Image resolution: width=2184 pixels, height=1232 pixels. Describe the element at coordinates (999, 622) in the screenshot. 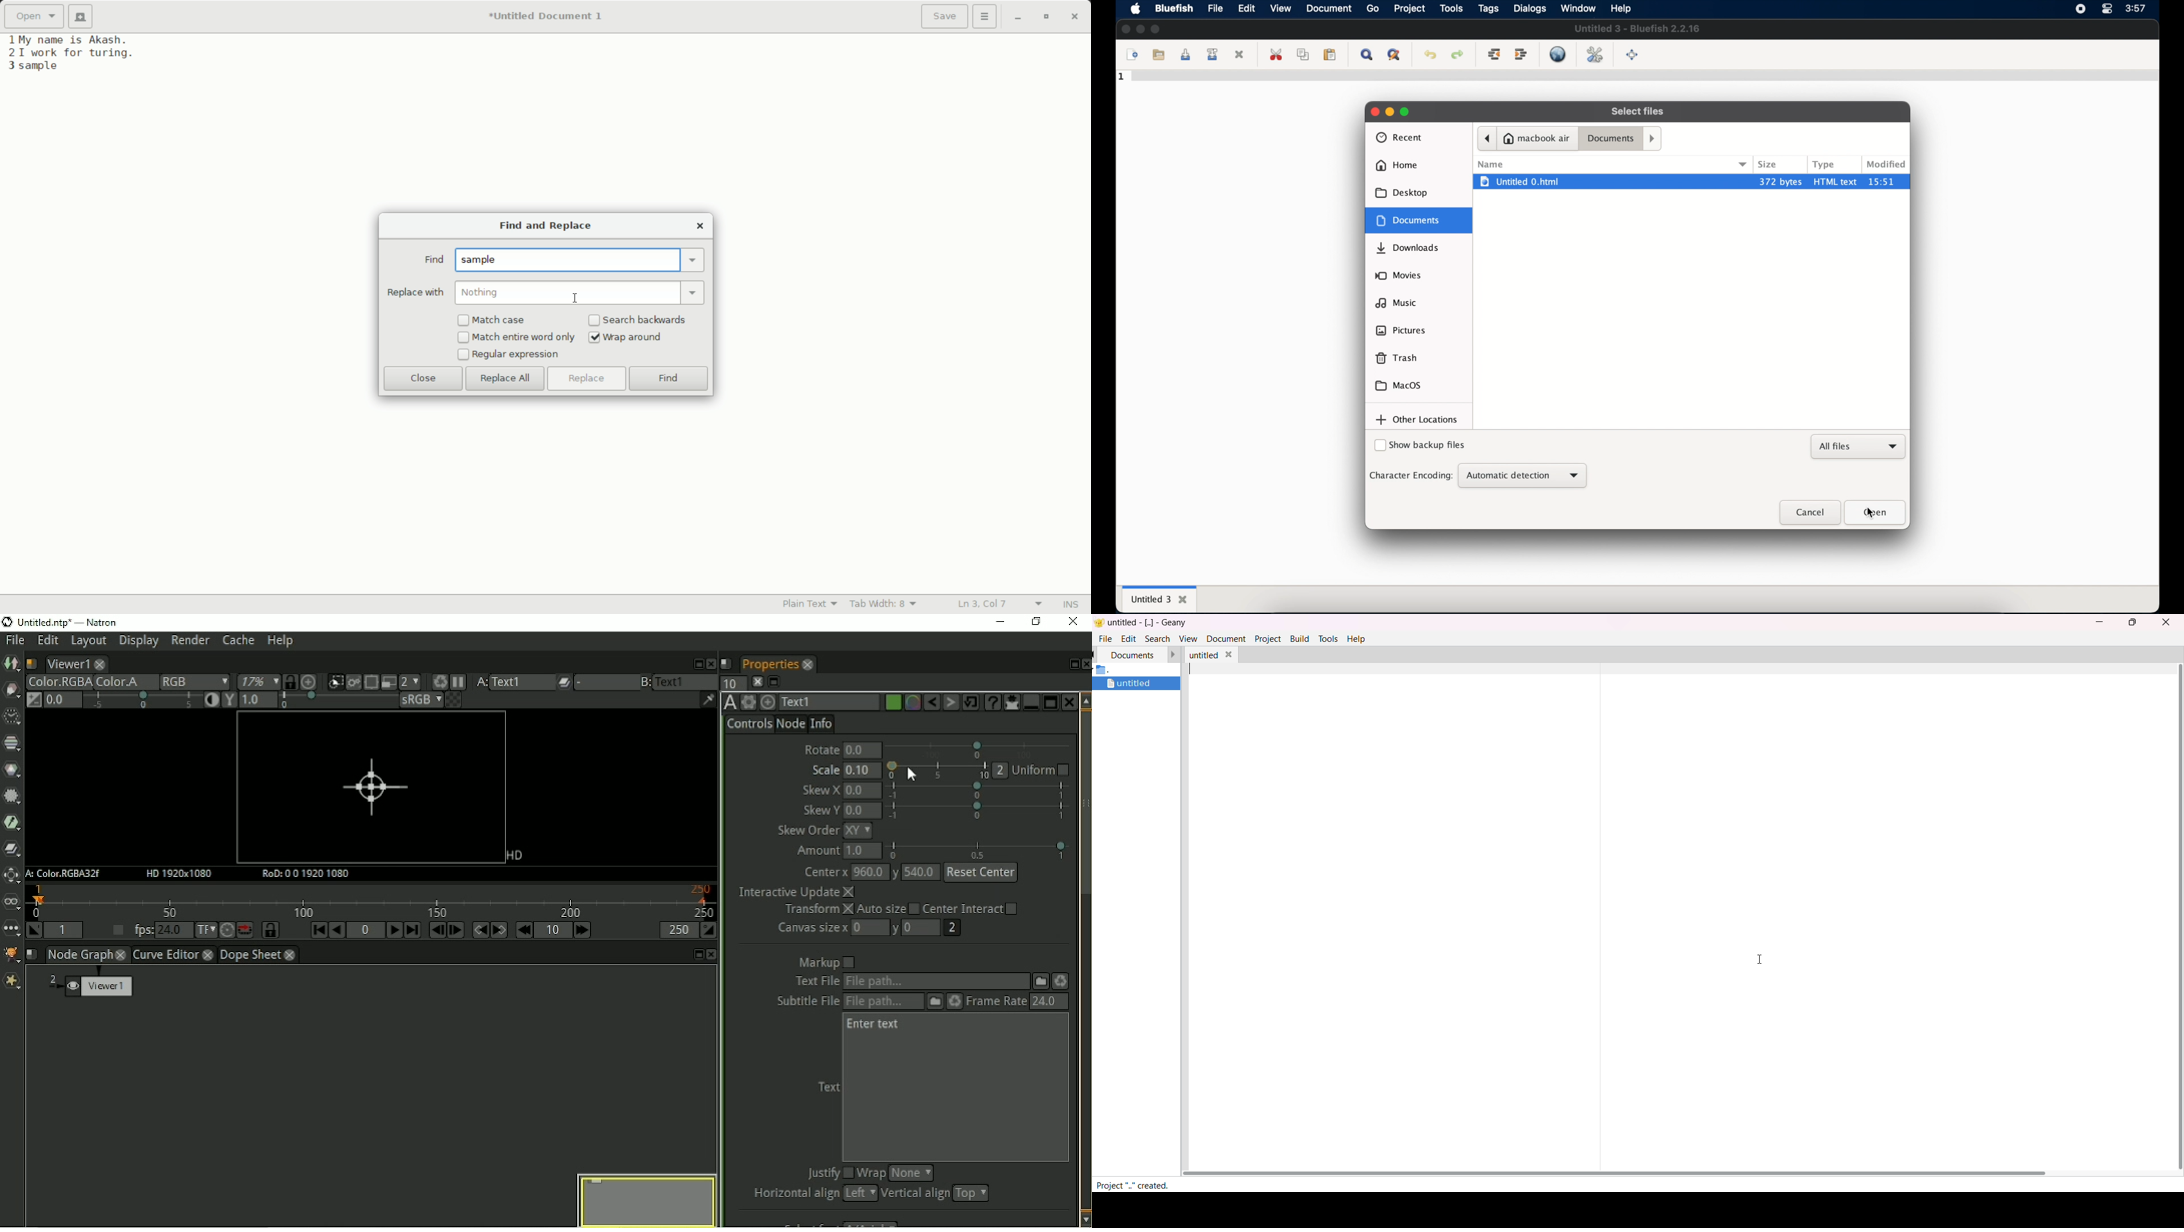

I see `Minimize` at that location.